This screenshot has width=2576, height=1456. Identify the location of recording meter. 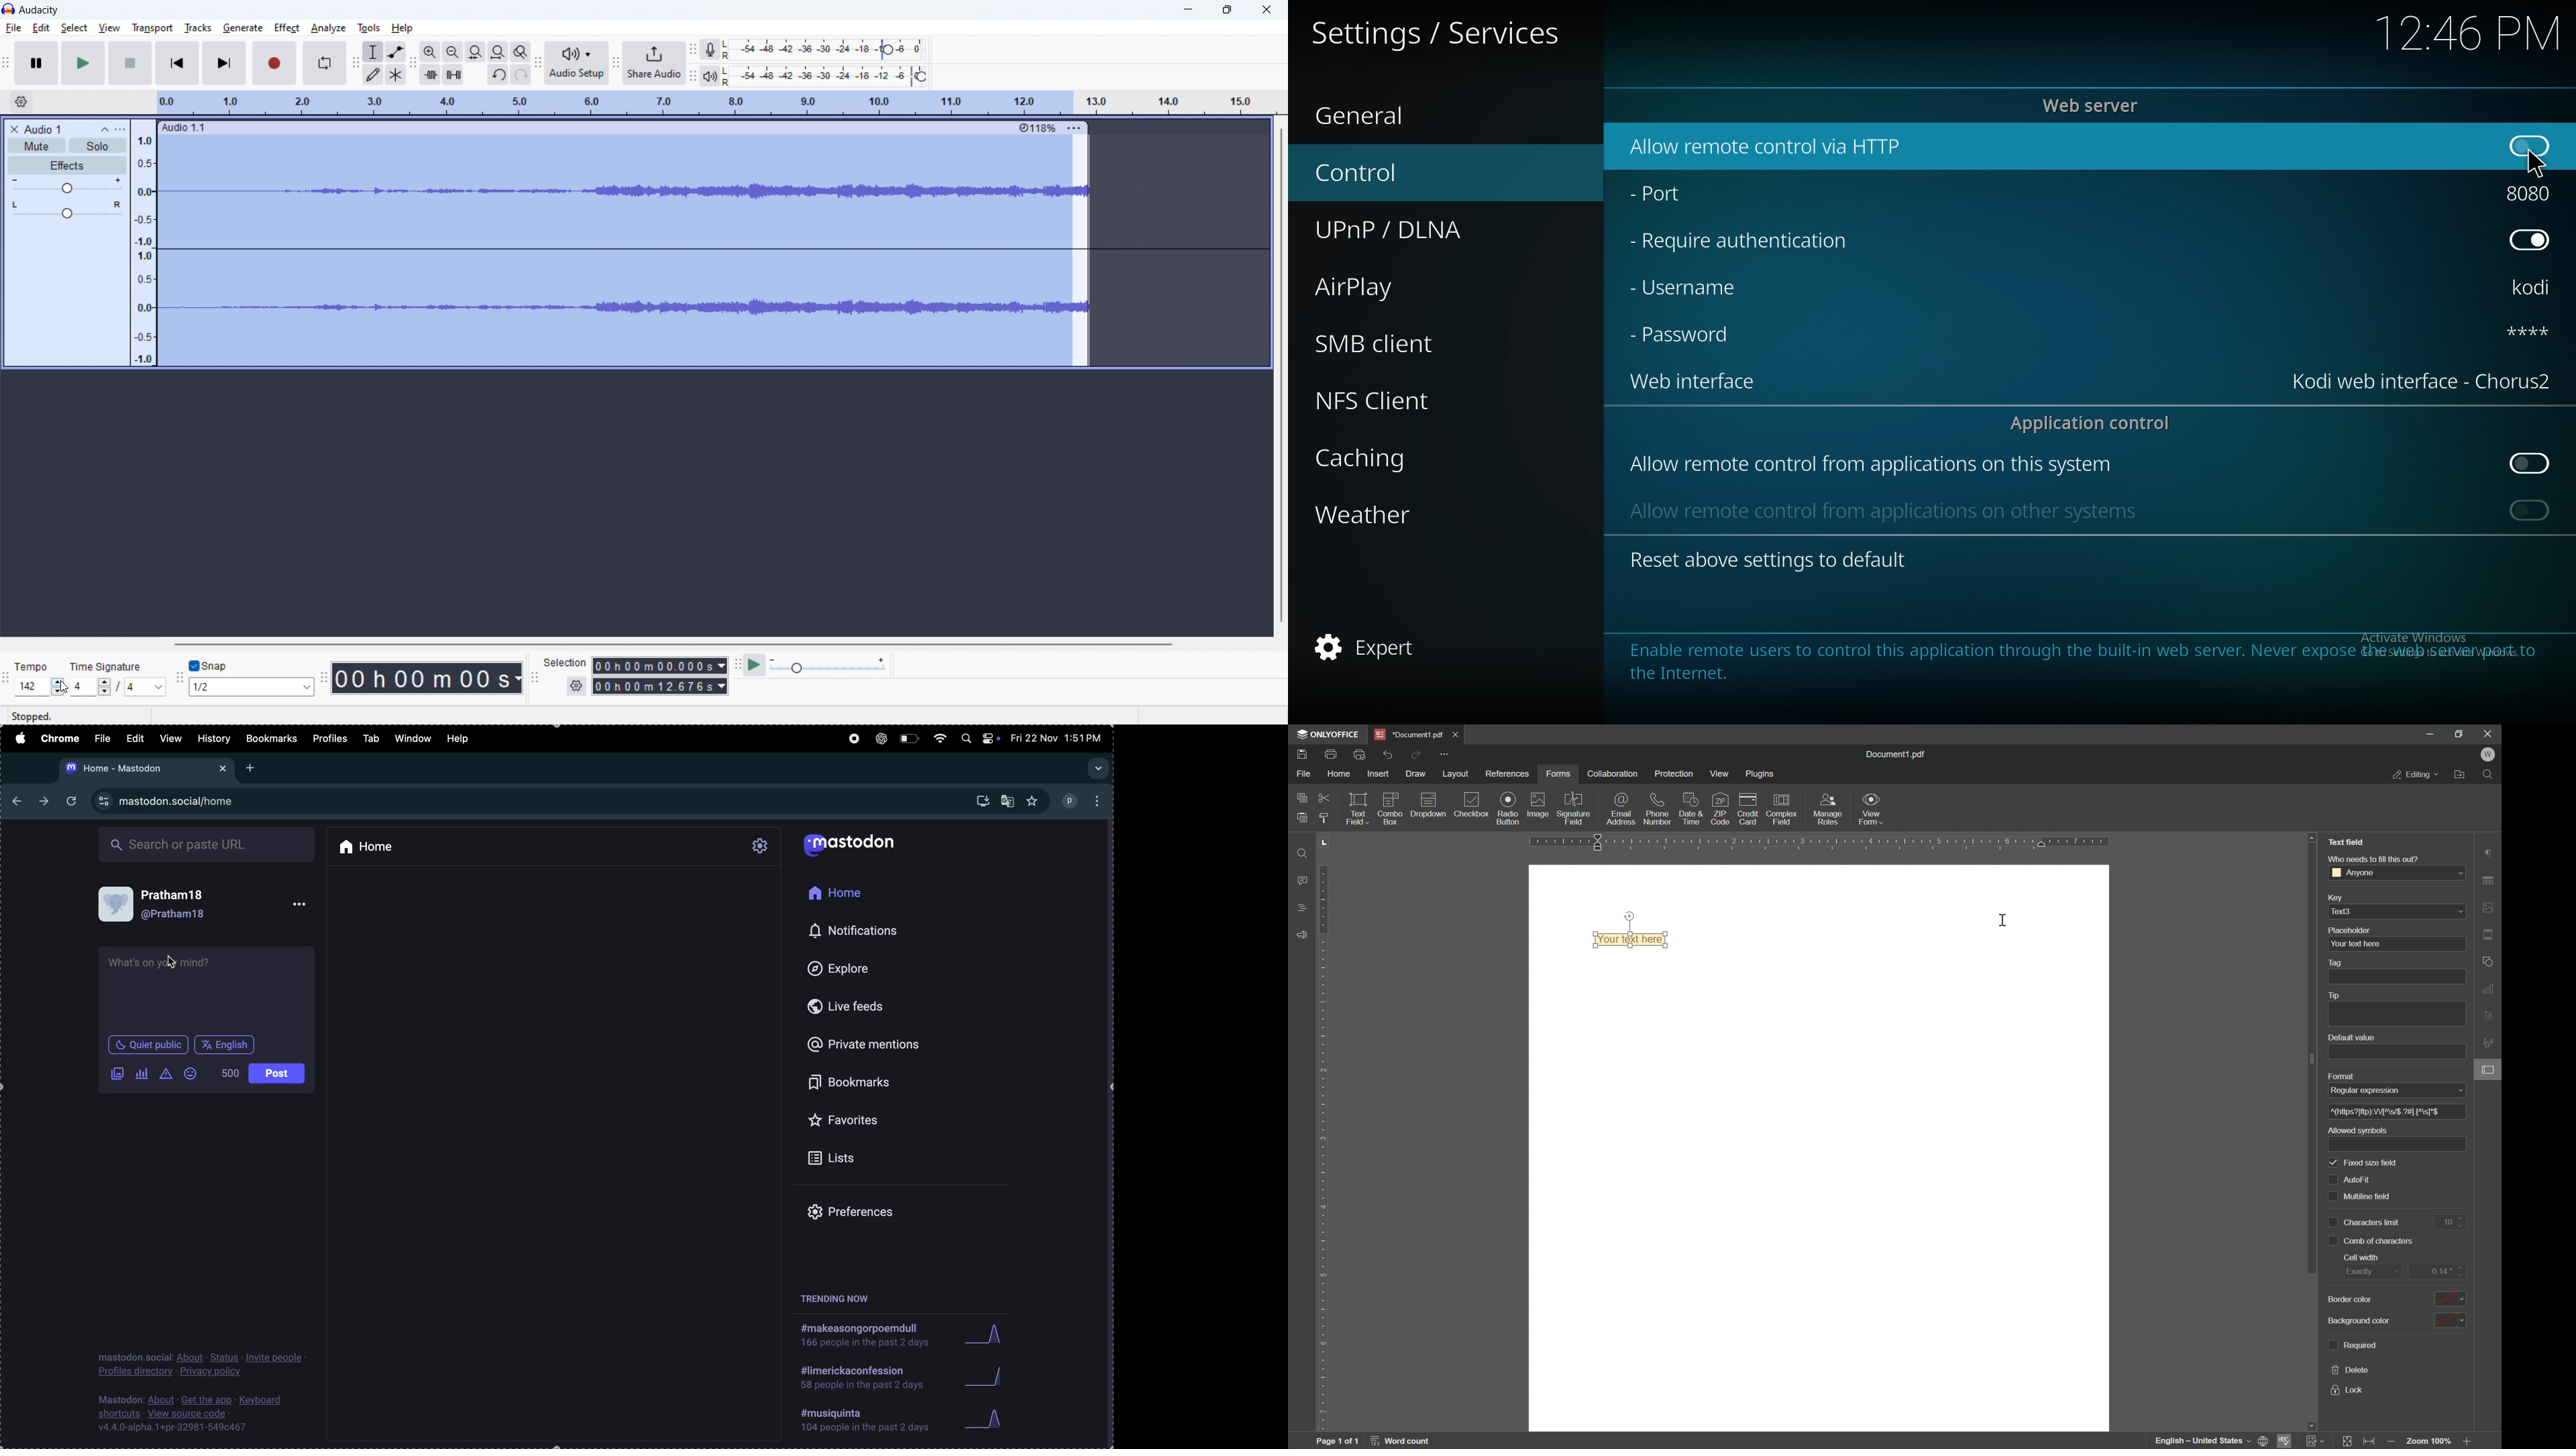
(707, 50).